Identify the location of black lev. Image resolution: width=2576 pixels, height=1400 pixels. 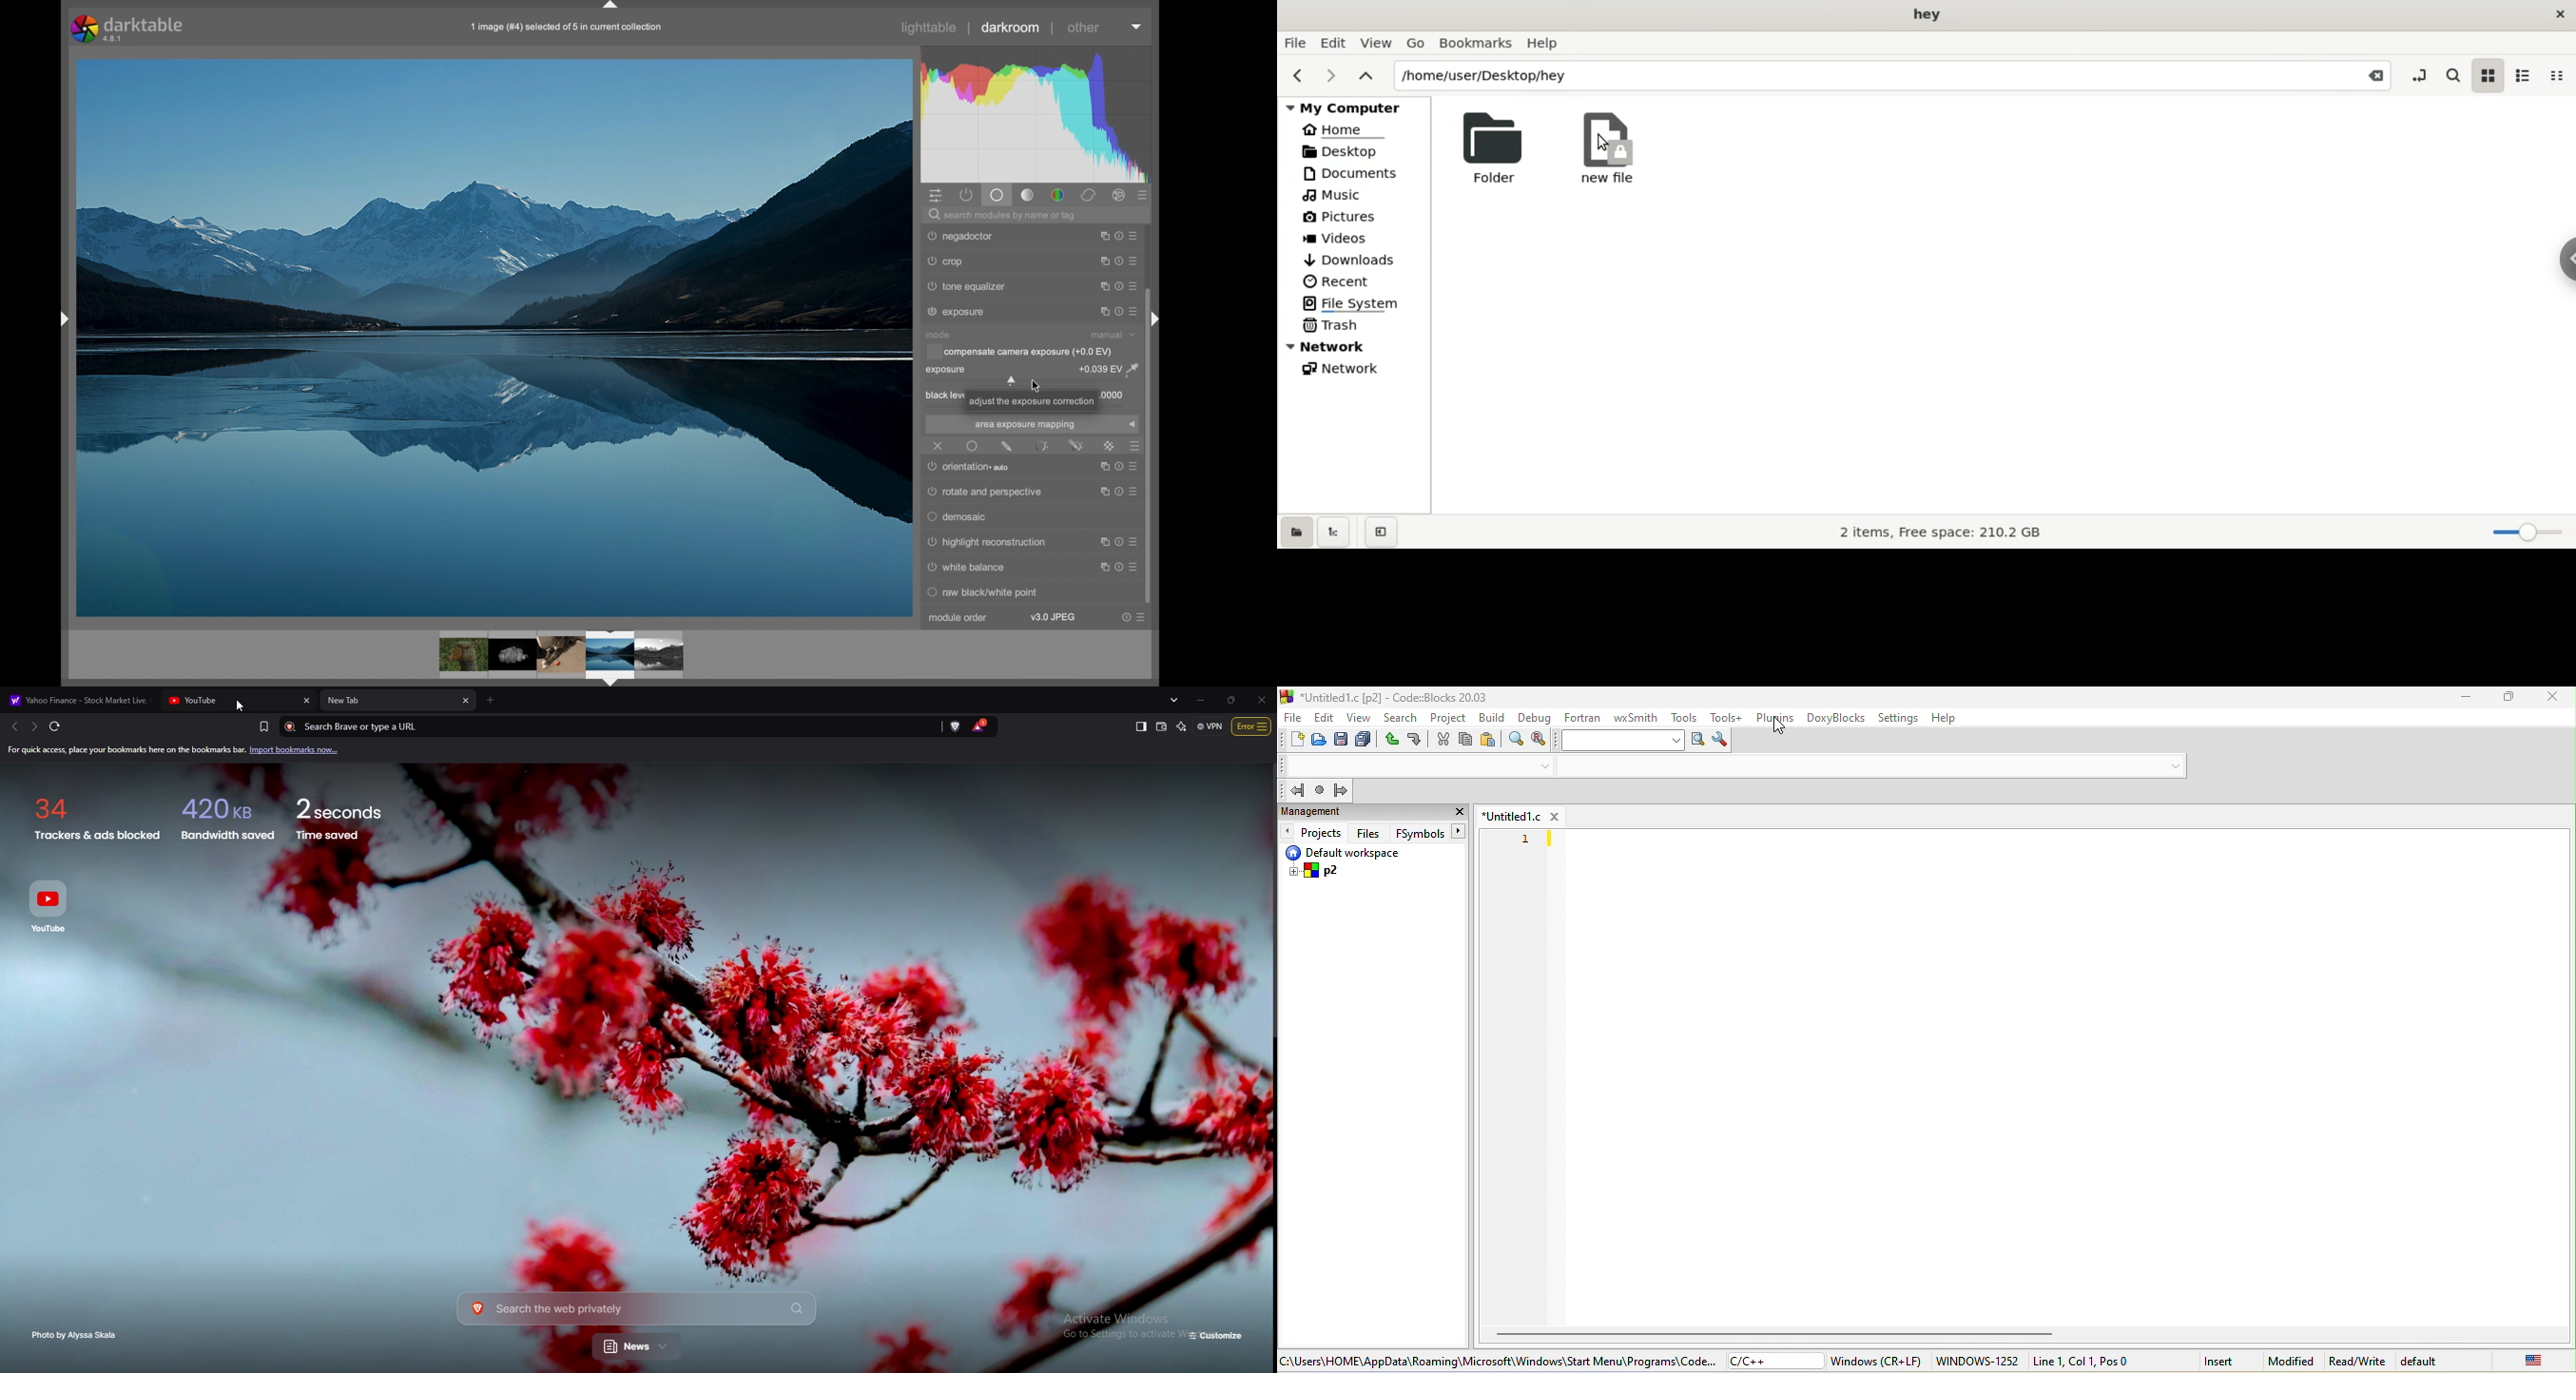
(942, 396).